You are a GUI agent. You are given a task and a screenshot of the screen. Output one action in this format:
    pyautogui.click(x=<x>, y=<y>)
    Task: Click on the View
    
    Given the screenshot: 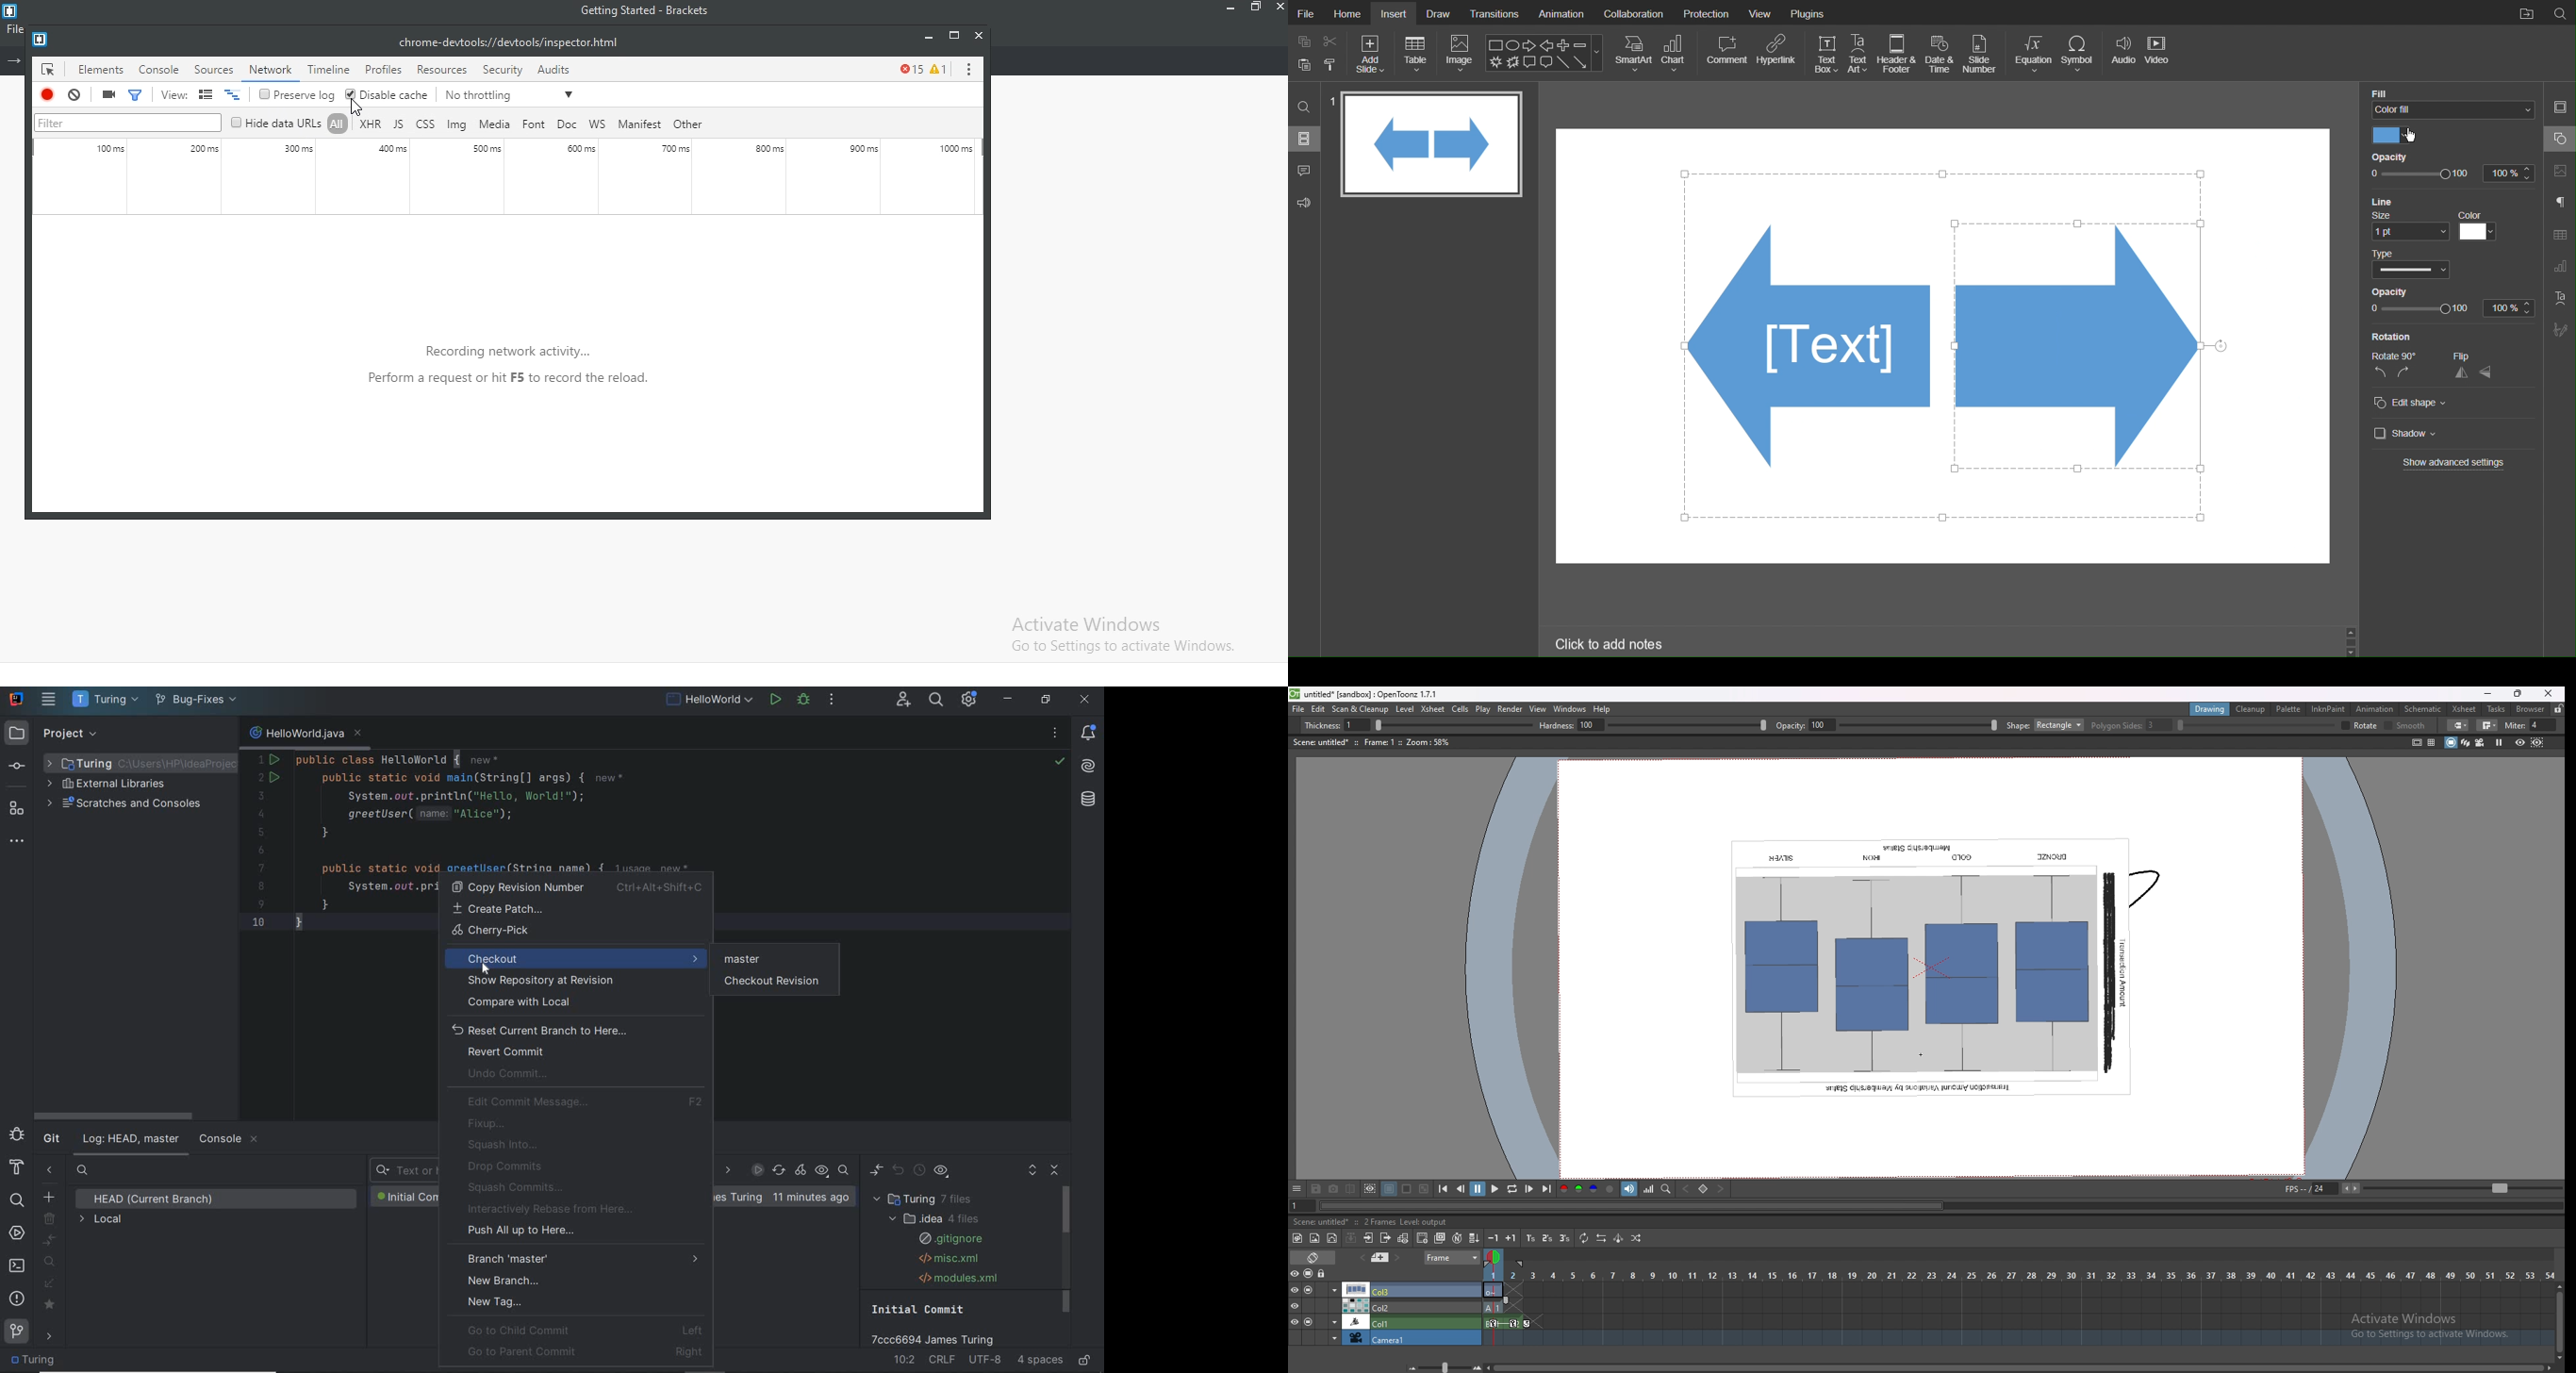 What is the action you would take?
    pyautogui.click(x=1763, y=12)
    